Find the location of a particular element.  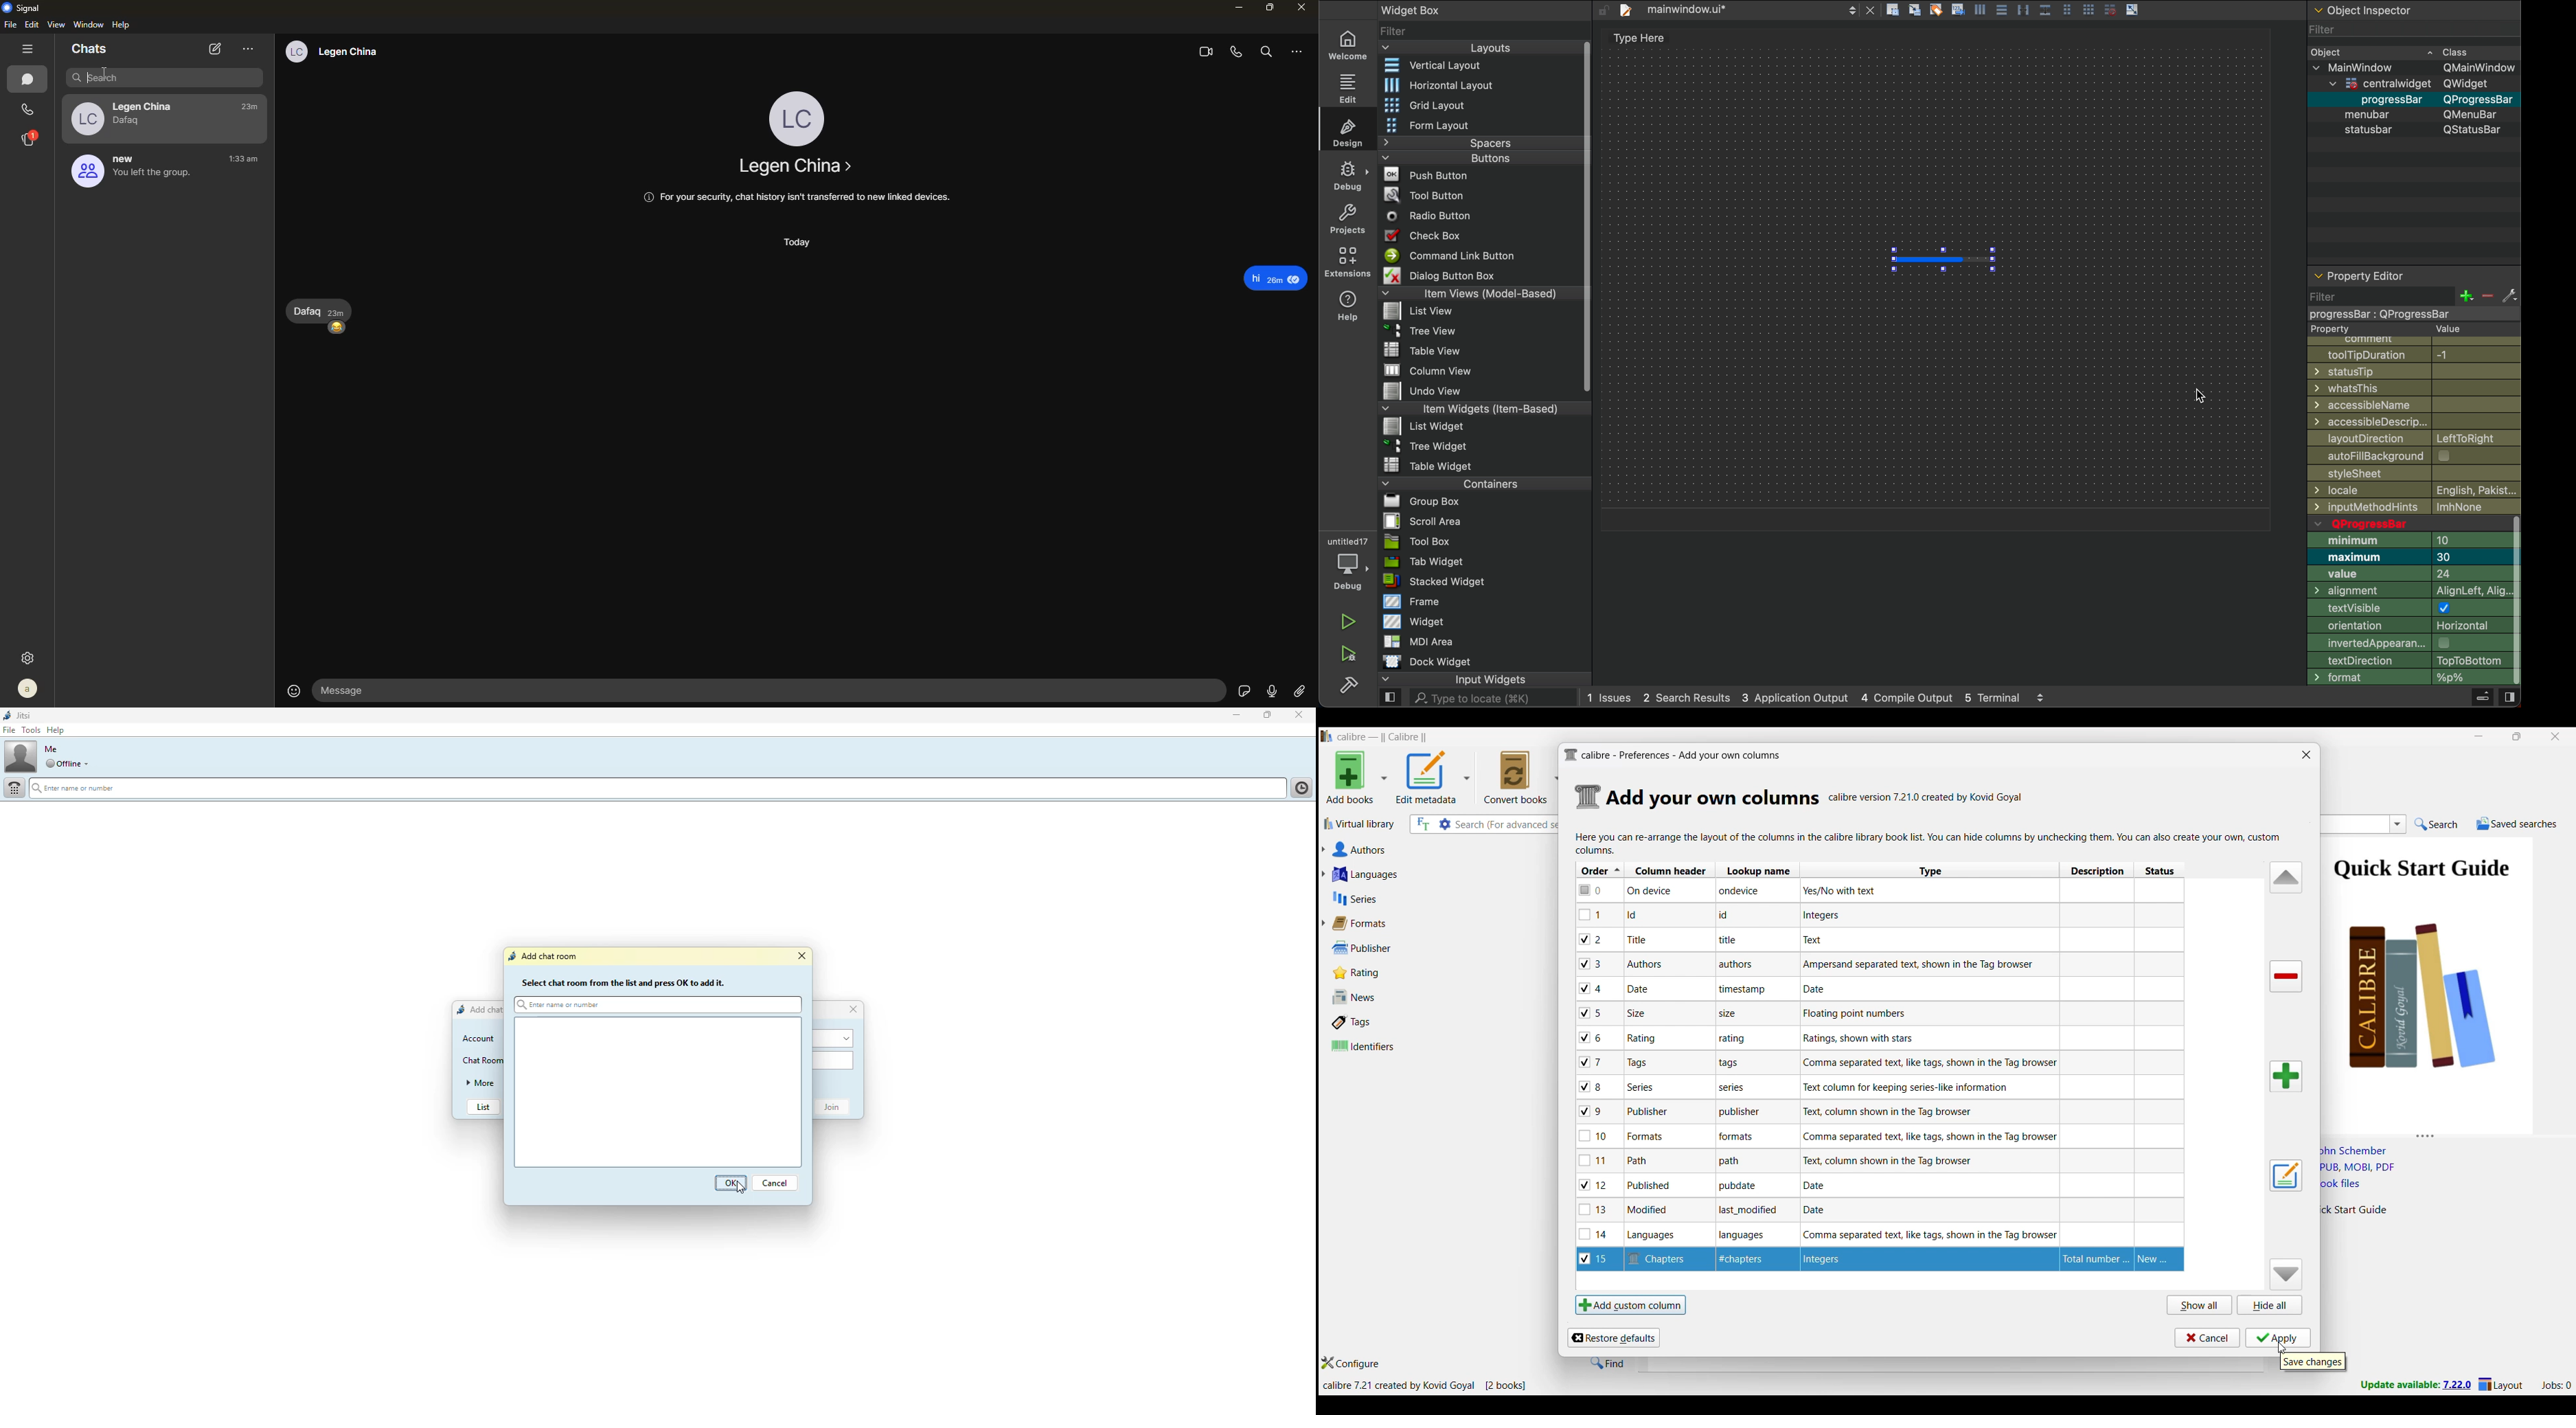

Note is located at coordinates (1647, 962).